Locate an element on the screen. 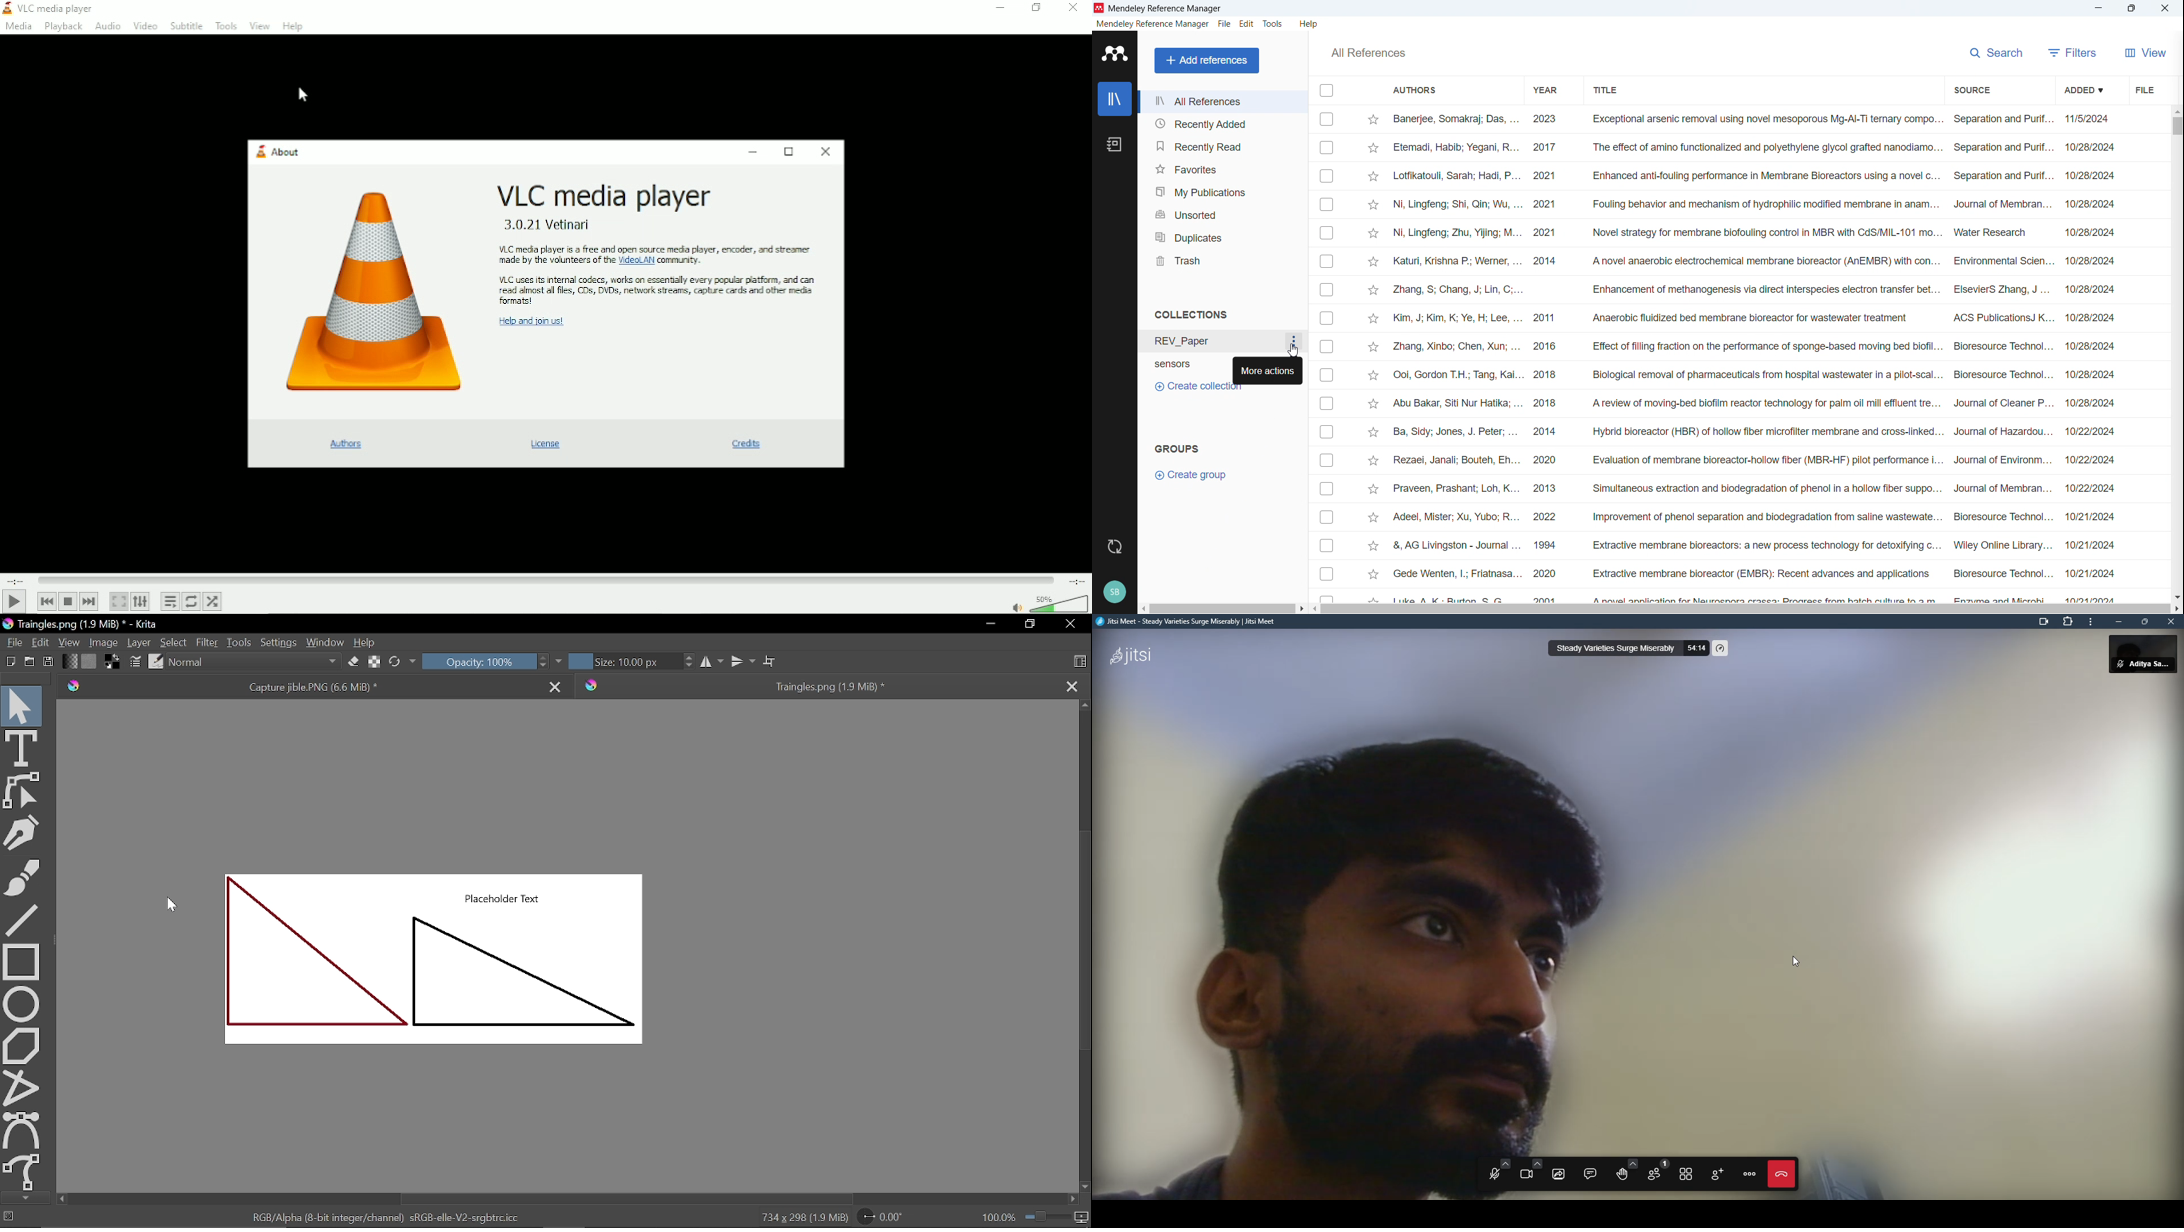  raise your hand is located at coordinates (1621, 1171).